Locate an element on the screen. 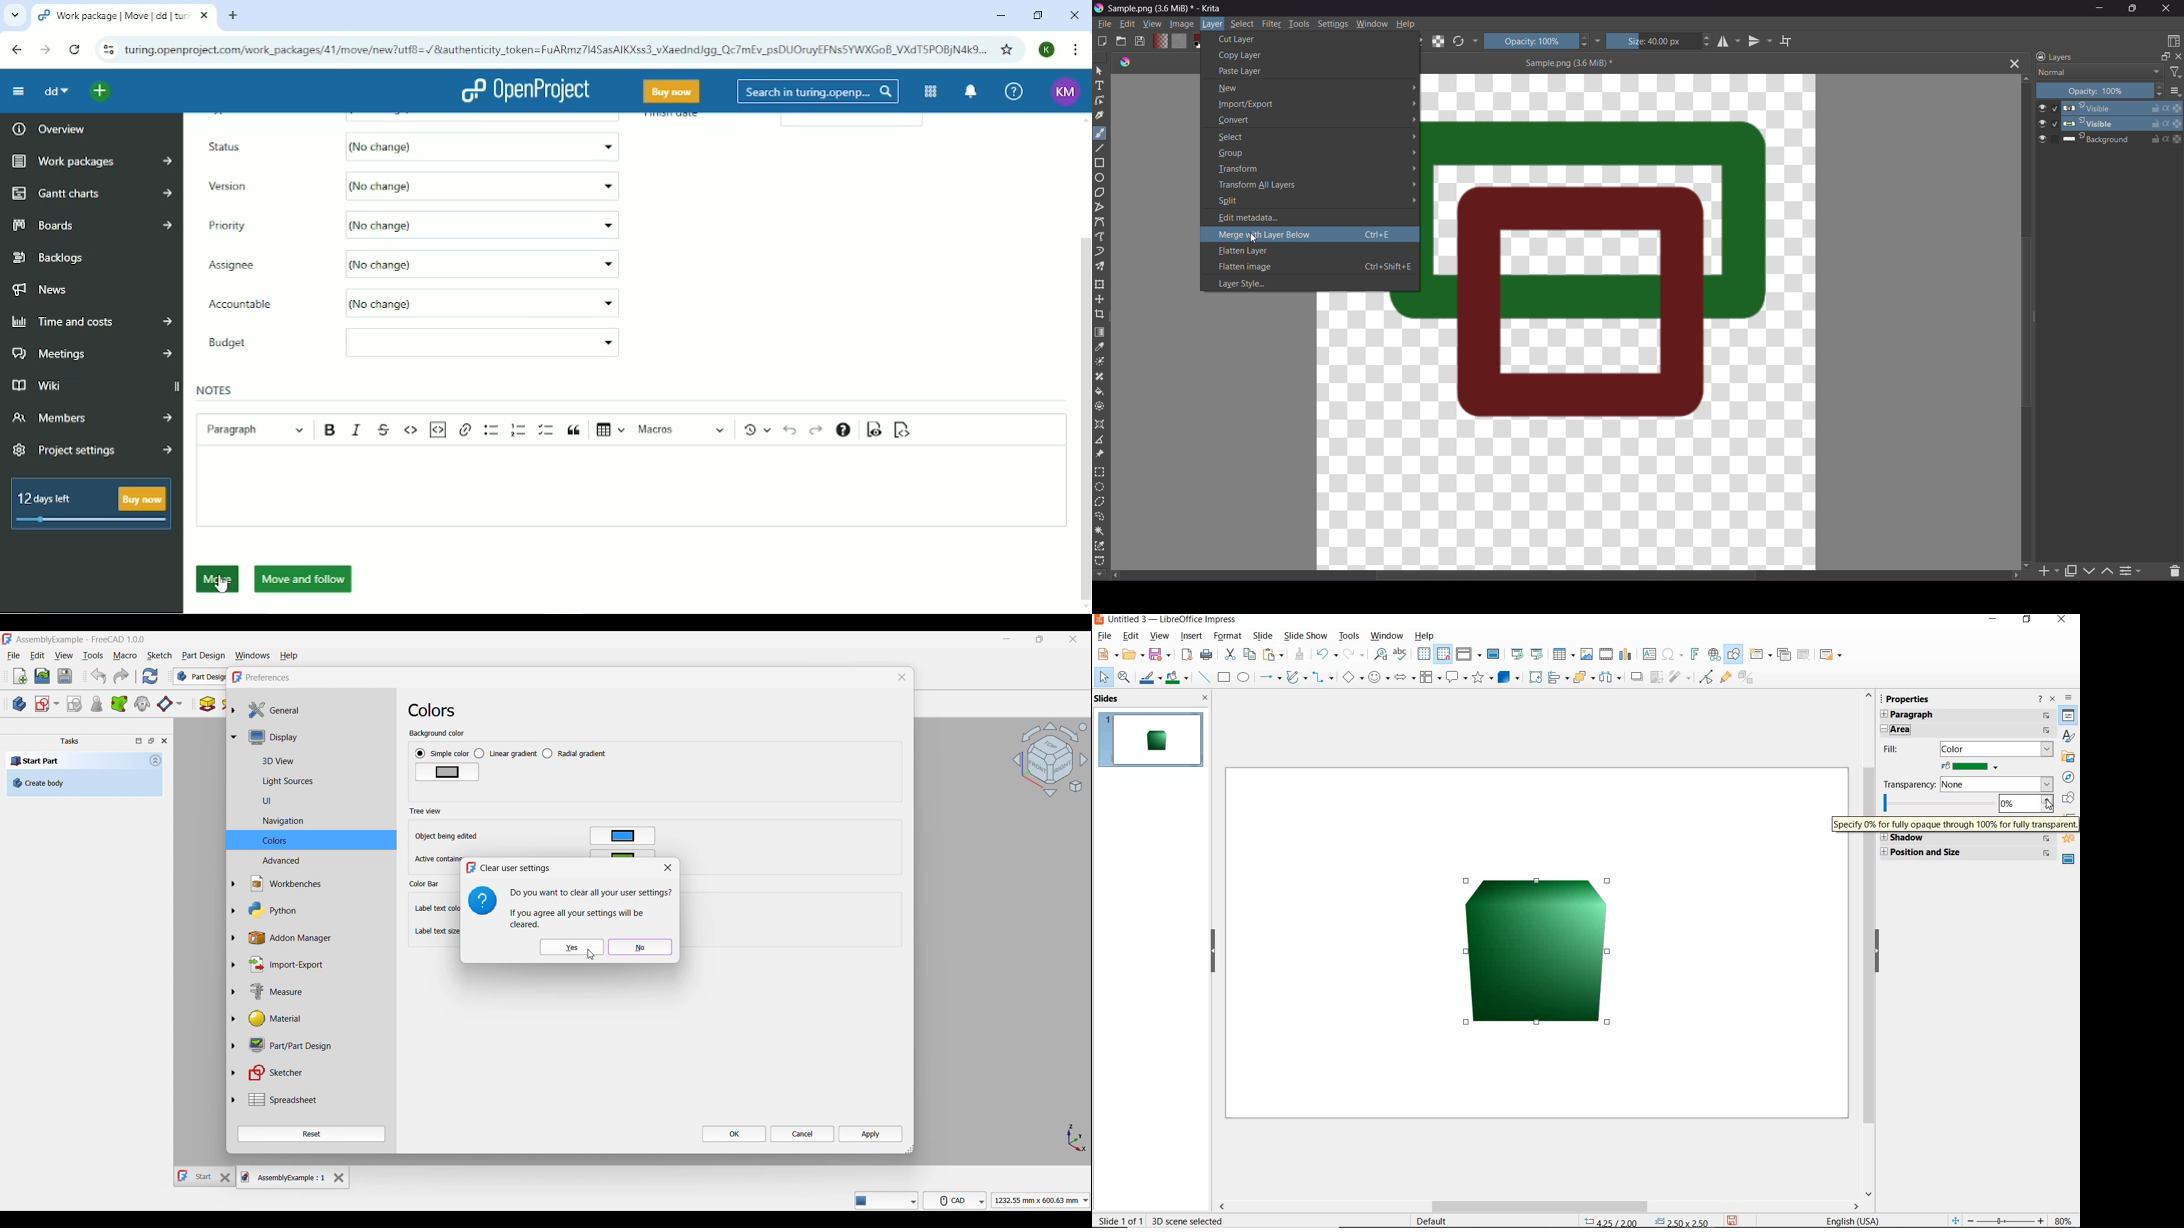 This screenshot has height=1232, width=2184. Choose Workspace is located at coordinates (2171, 42).